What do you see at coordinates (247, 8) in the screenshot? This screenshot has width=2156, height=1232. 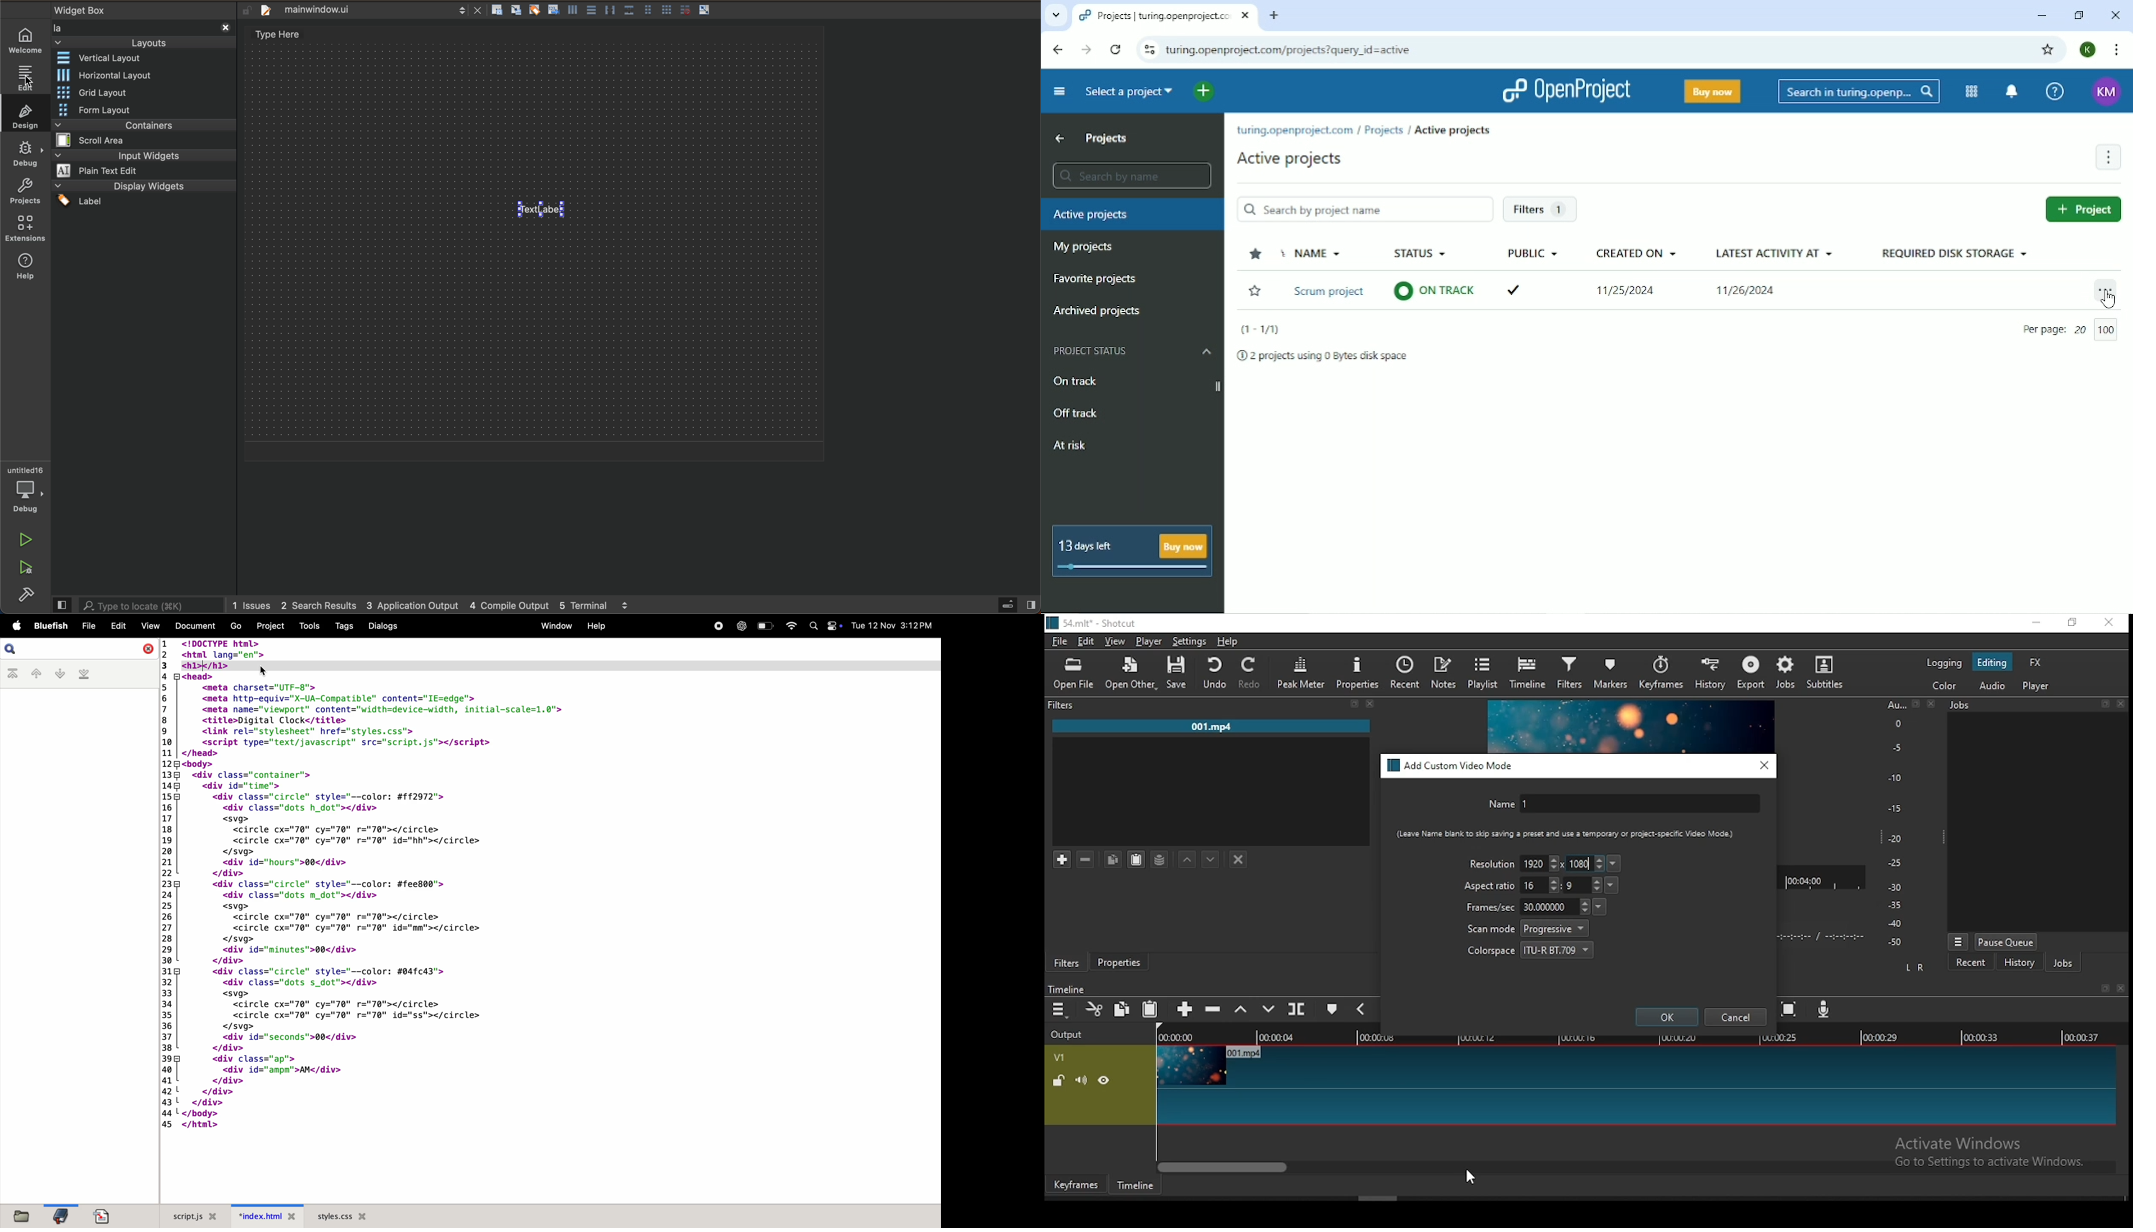 I see `Lock/unlock` at bounding box center [247, 8].